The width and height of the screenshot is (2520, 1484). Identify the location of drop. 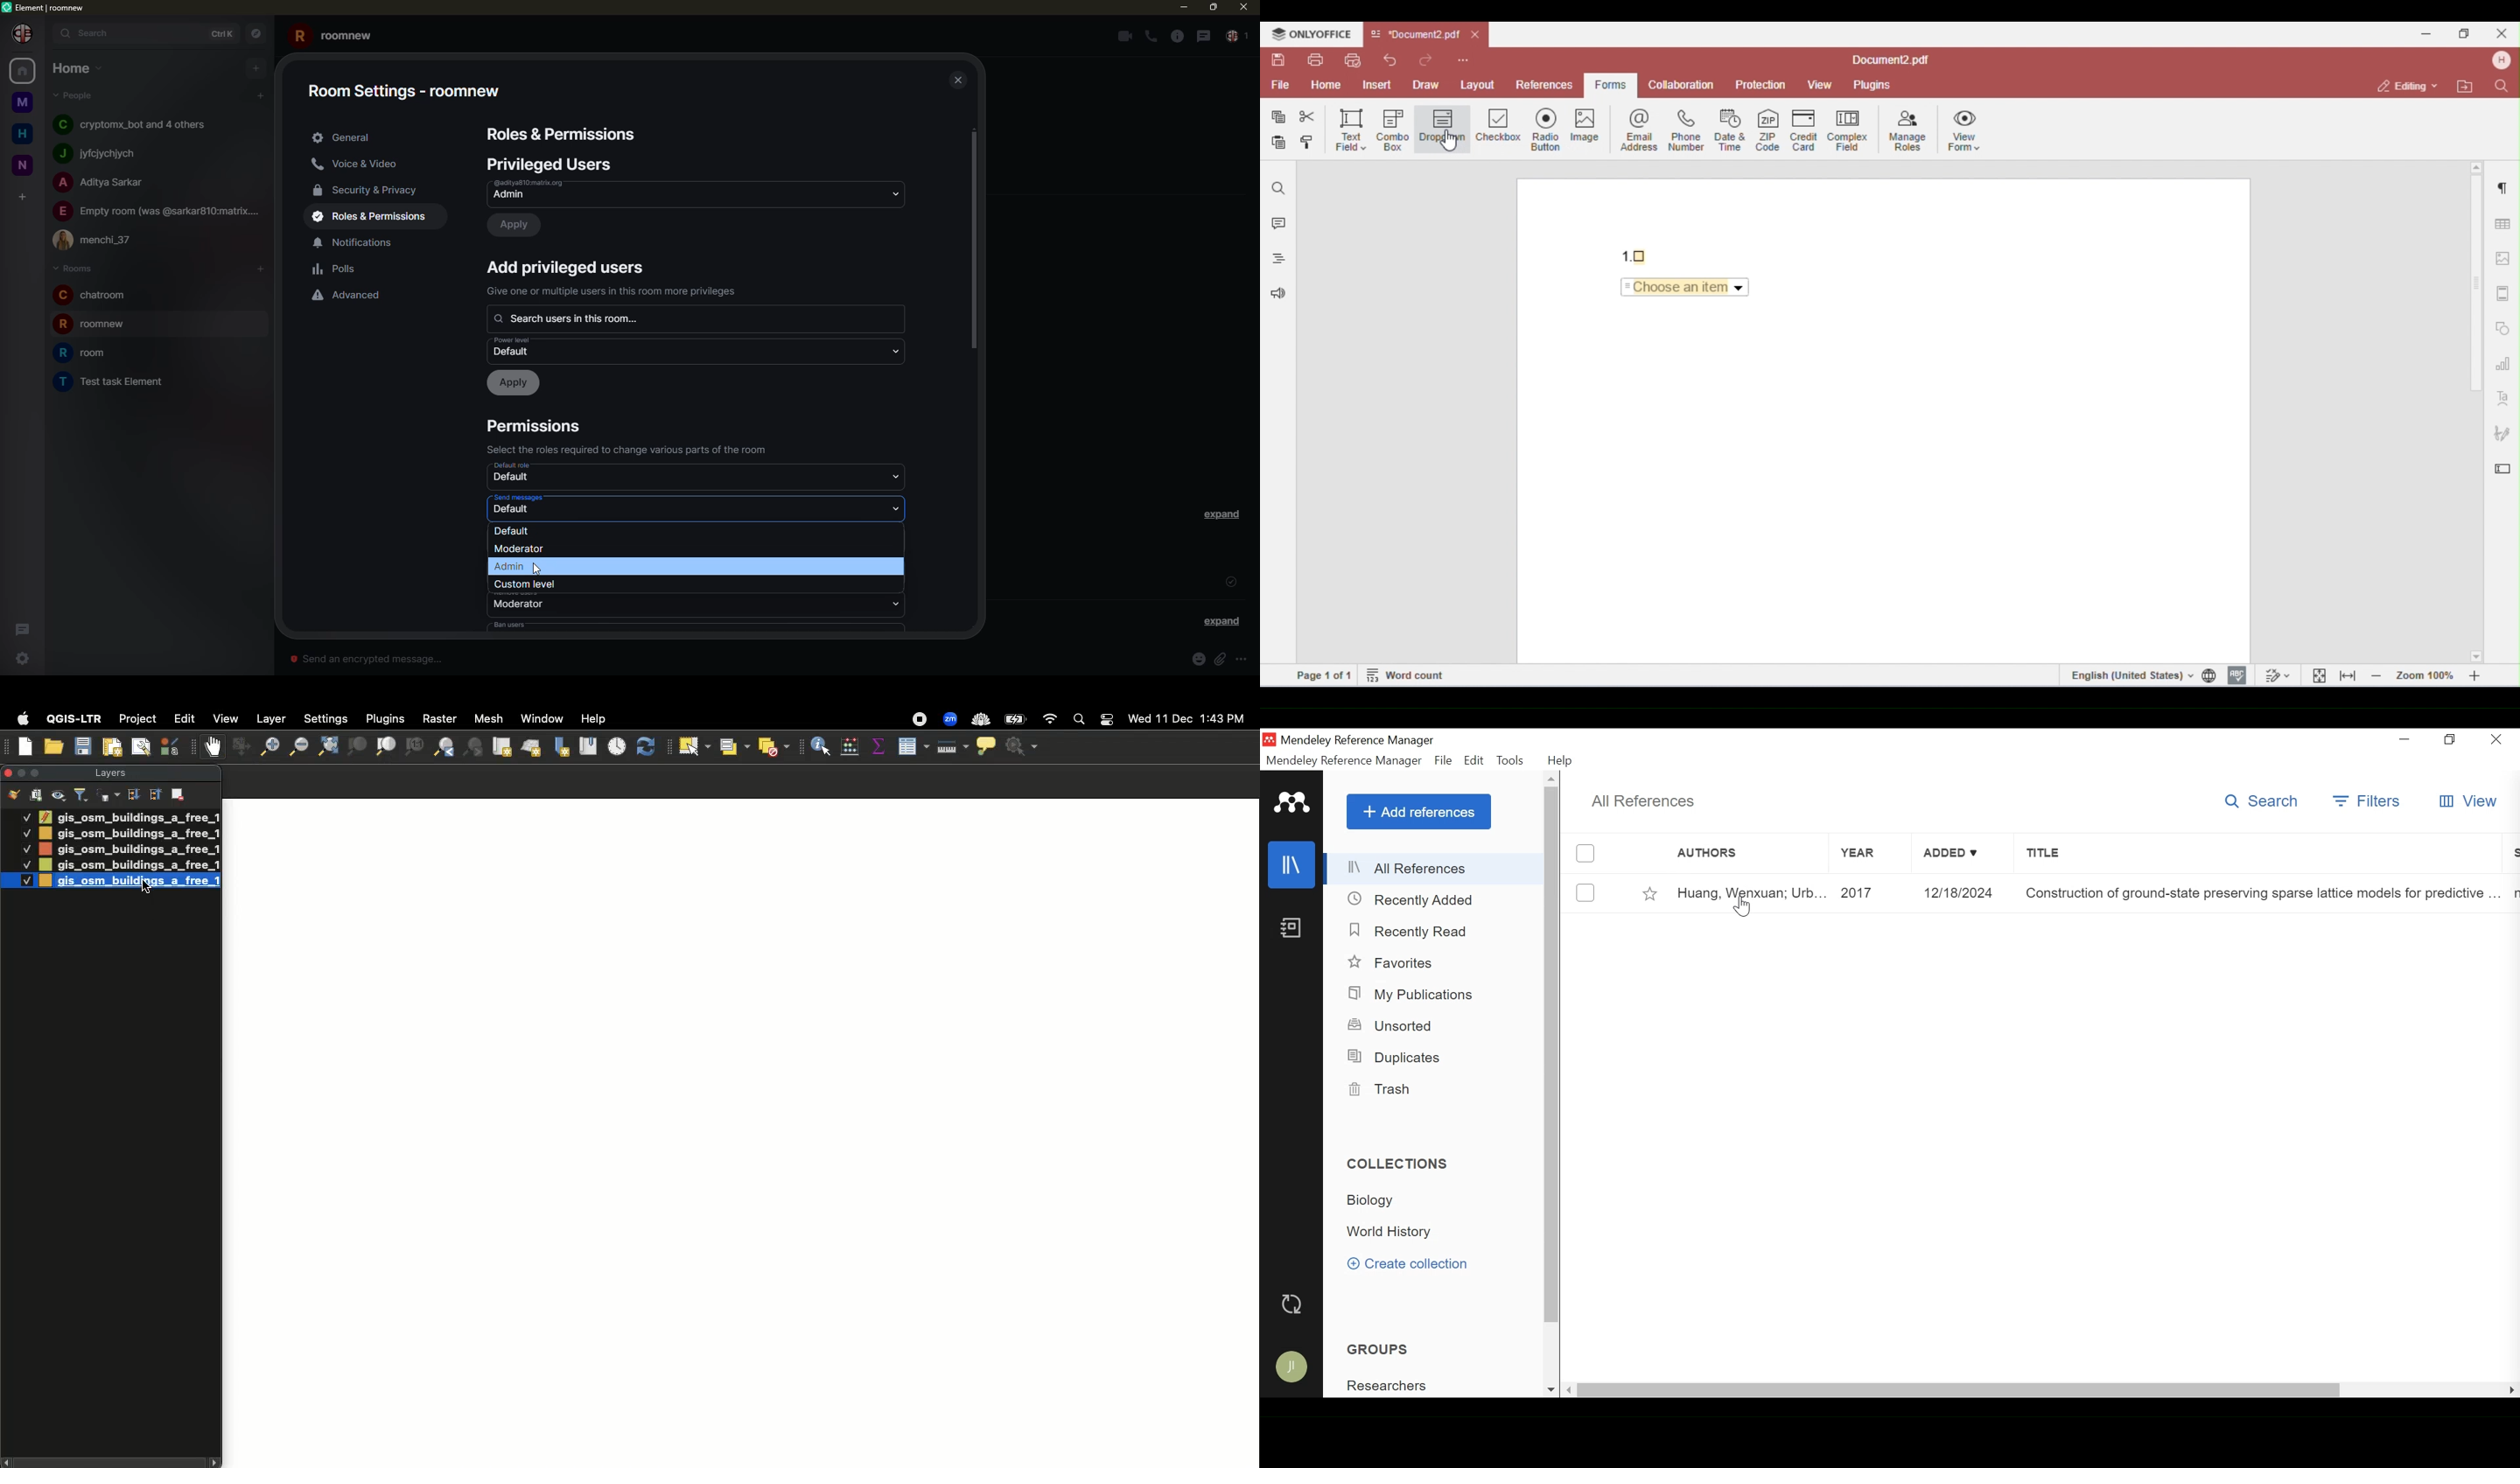
(894, 193).